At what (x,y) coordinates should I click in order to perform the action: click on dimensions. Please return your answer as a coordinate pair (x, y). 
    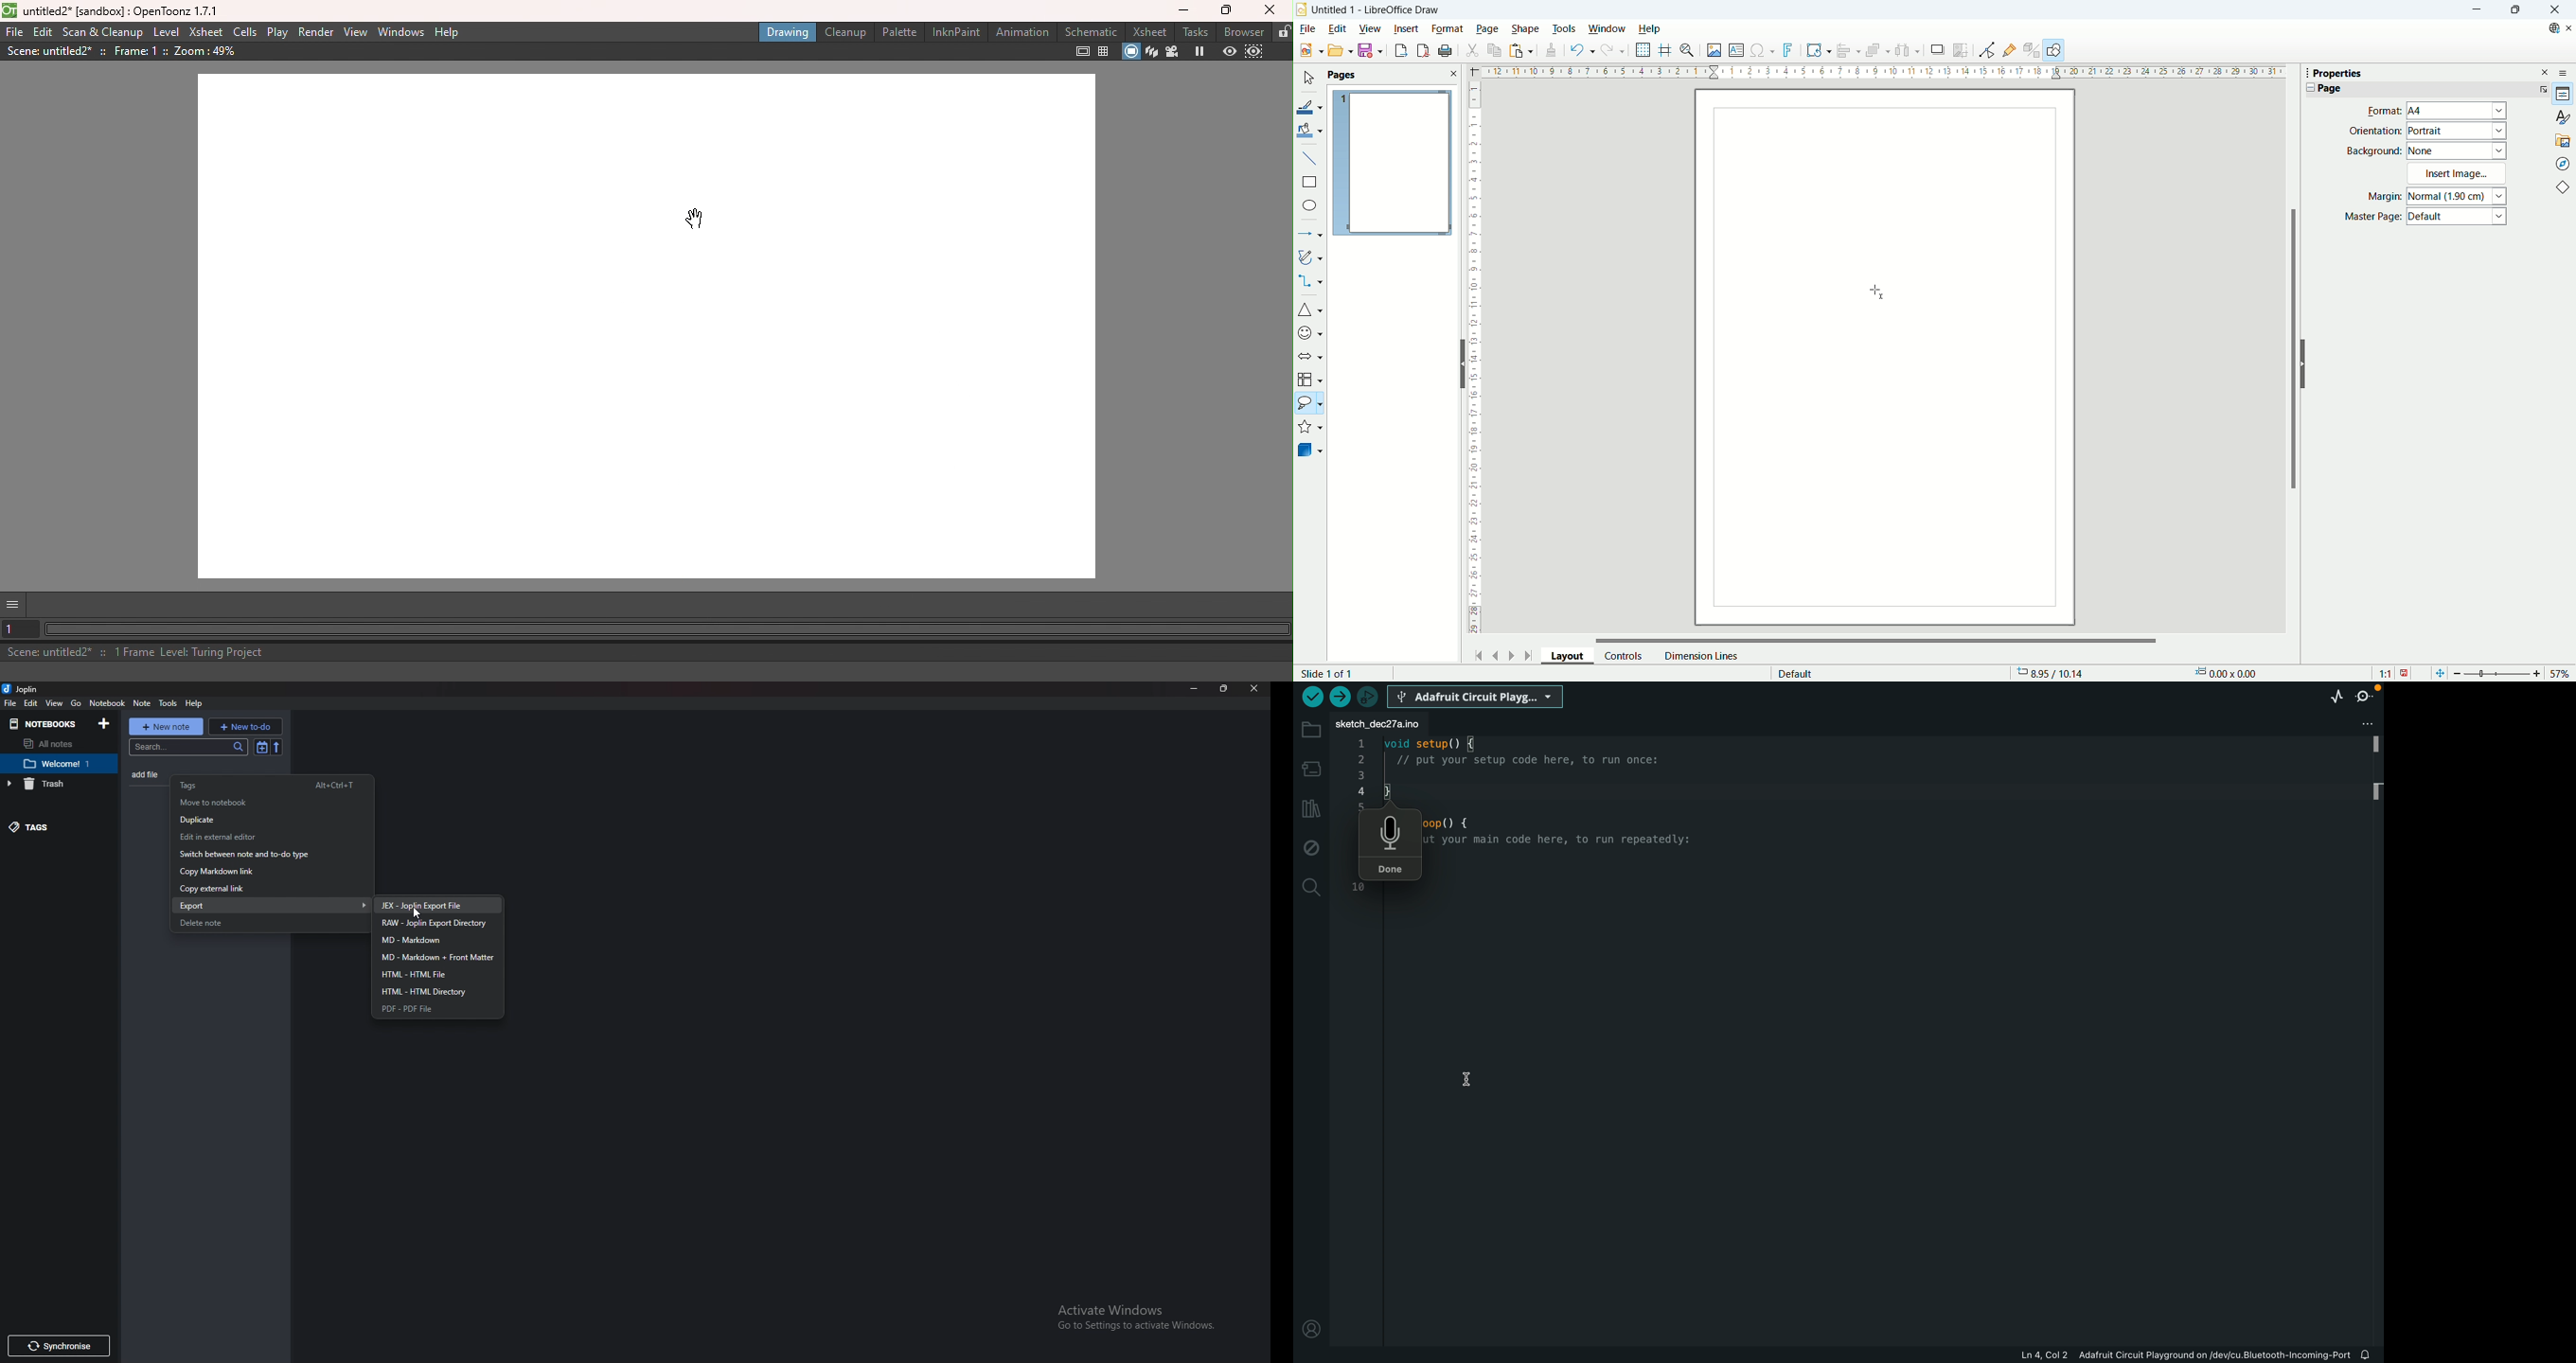
    Looking at the image, I should click on (2231, 673).